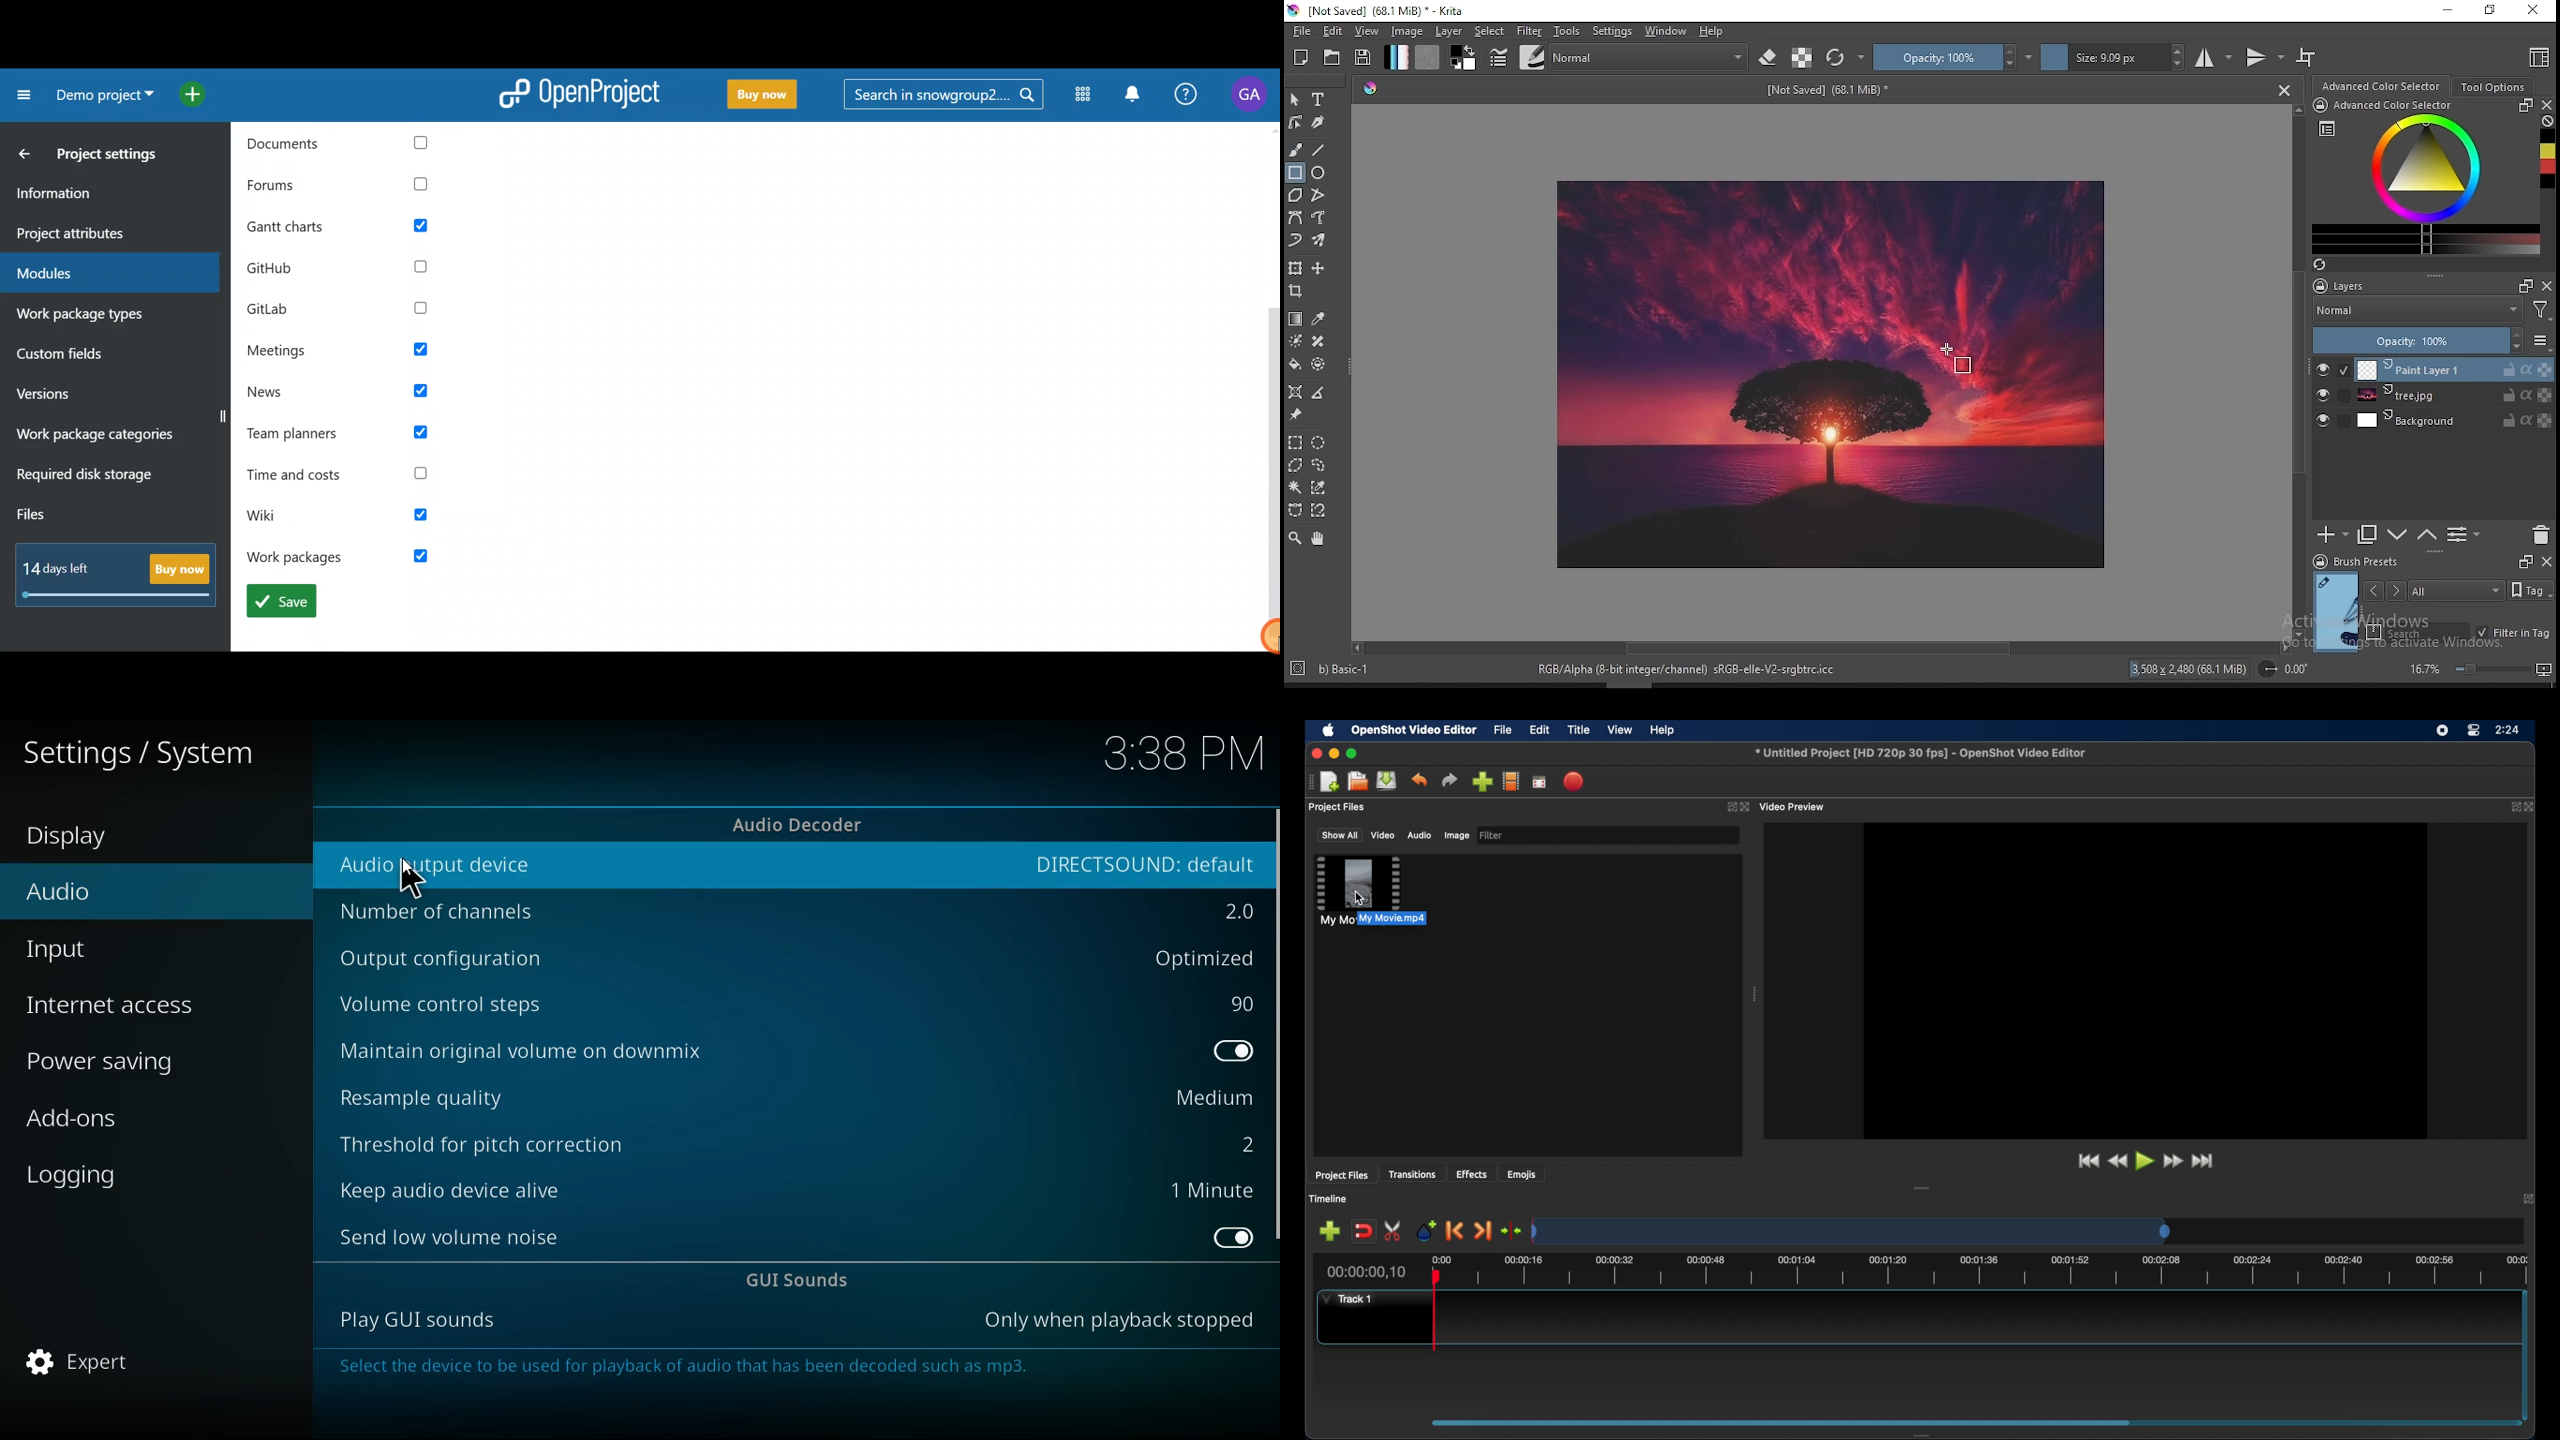 The image size is (2576, 1456). Describe the element at coordinates (1318, 269) in the screenshot. I see `move a layer` at that location.